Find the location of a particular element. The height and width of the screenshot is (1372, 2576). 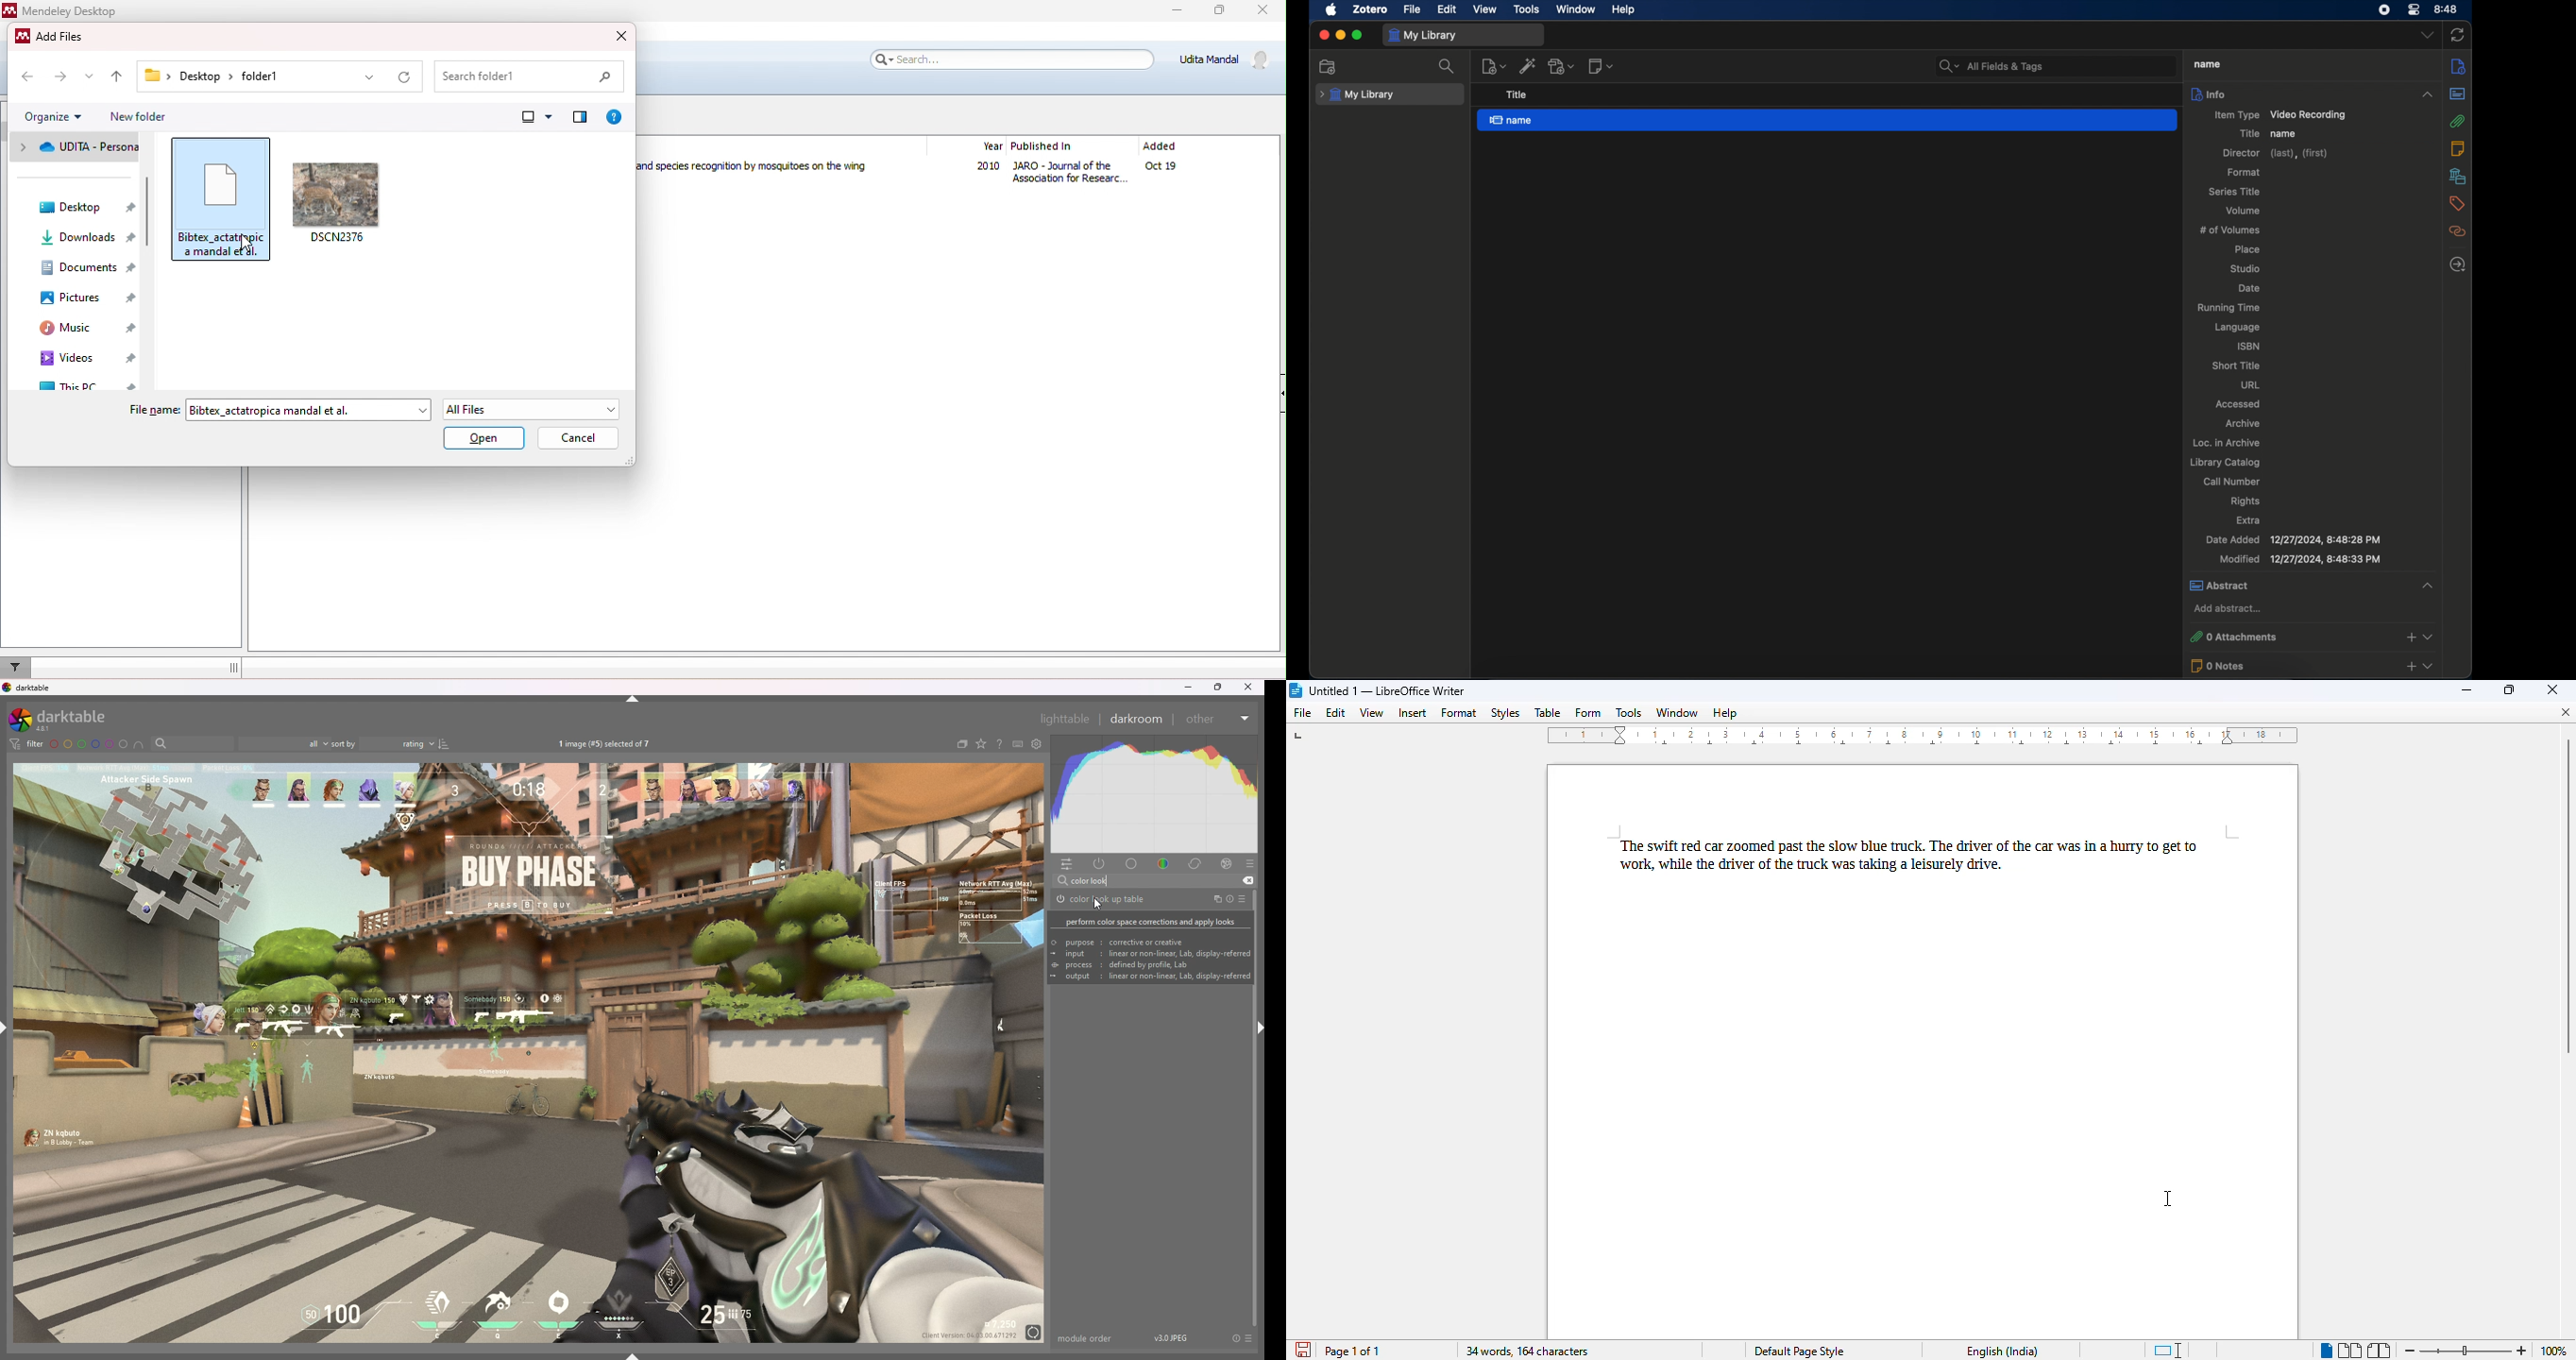

cursor is located at coordinates (2170, 1198).